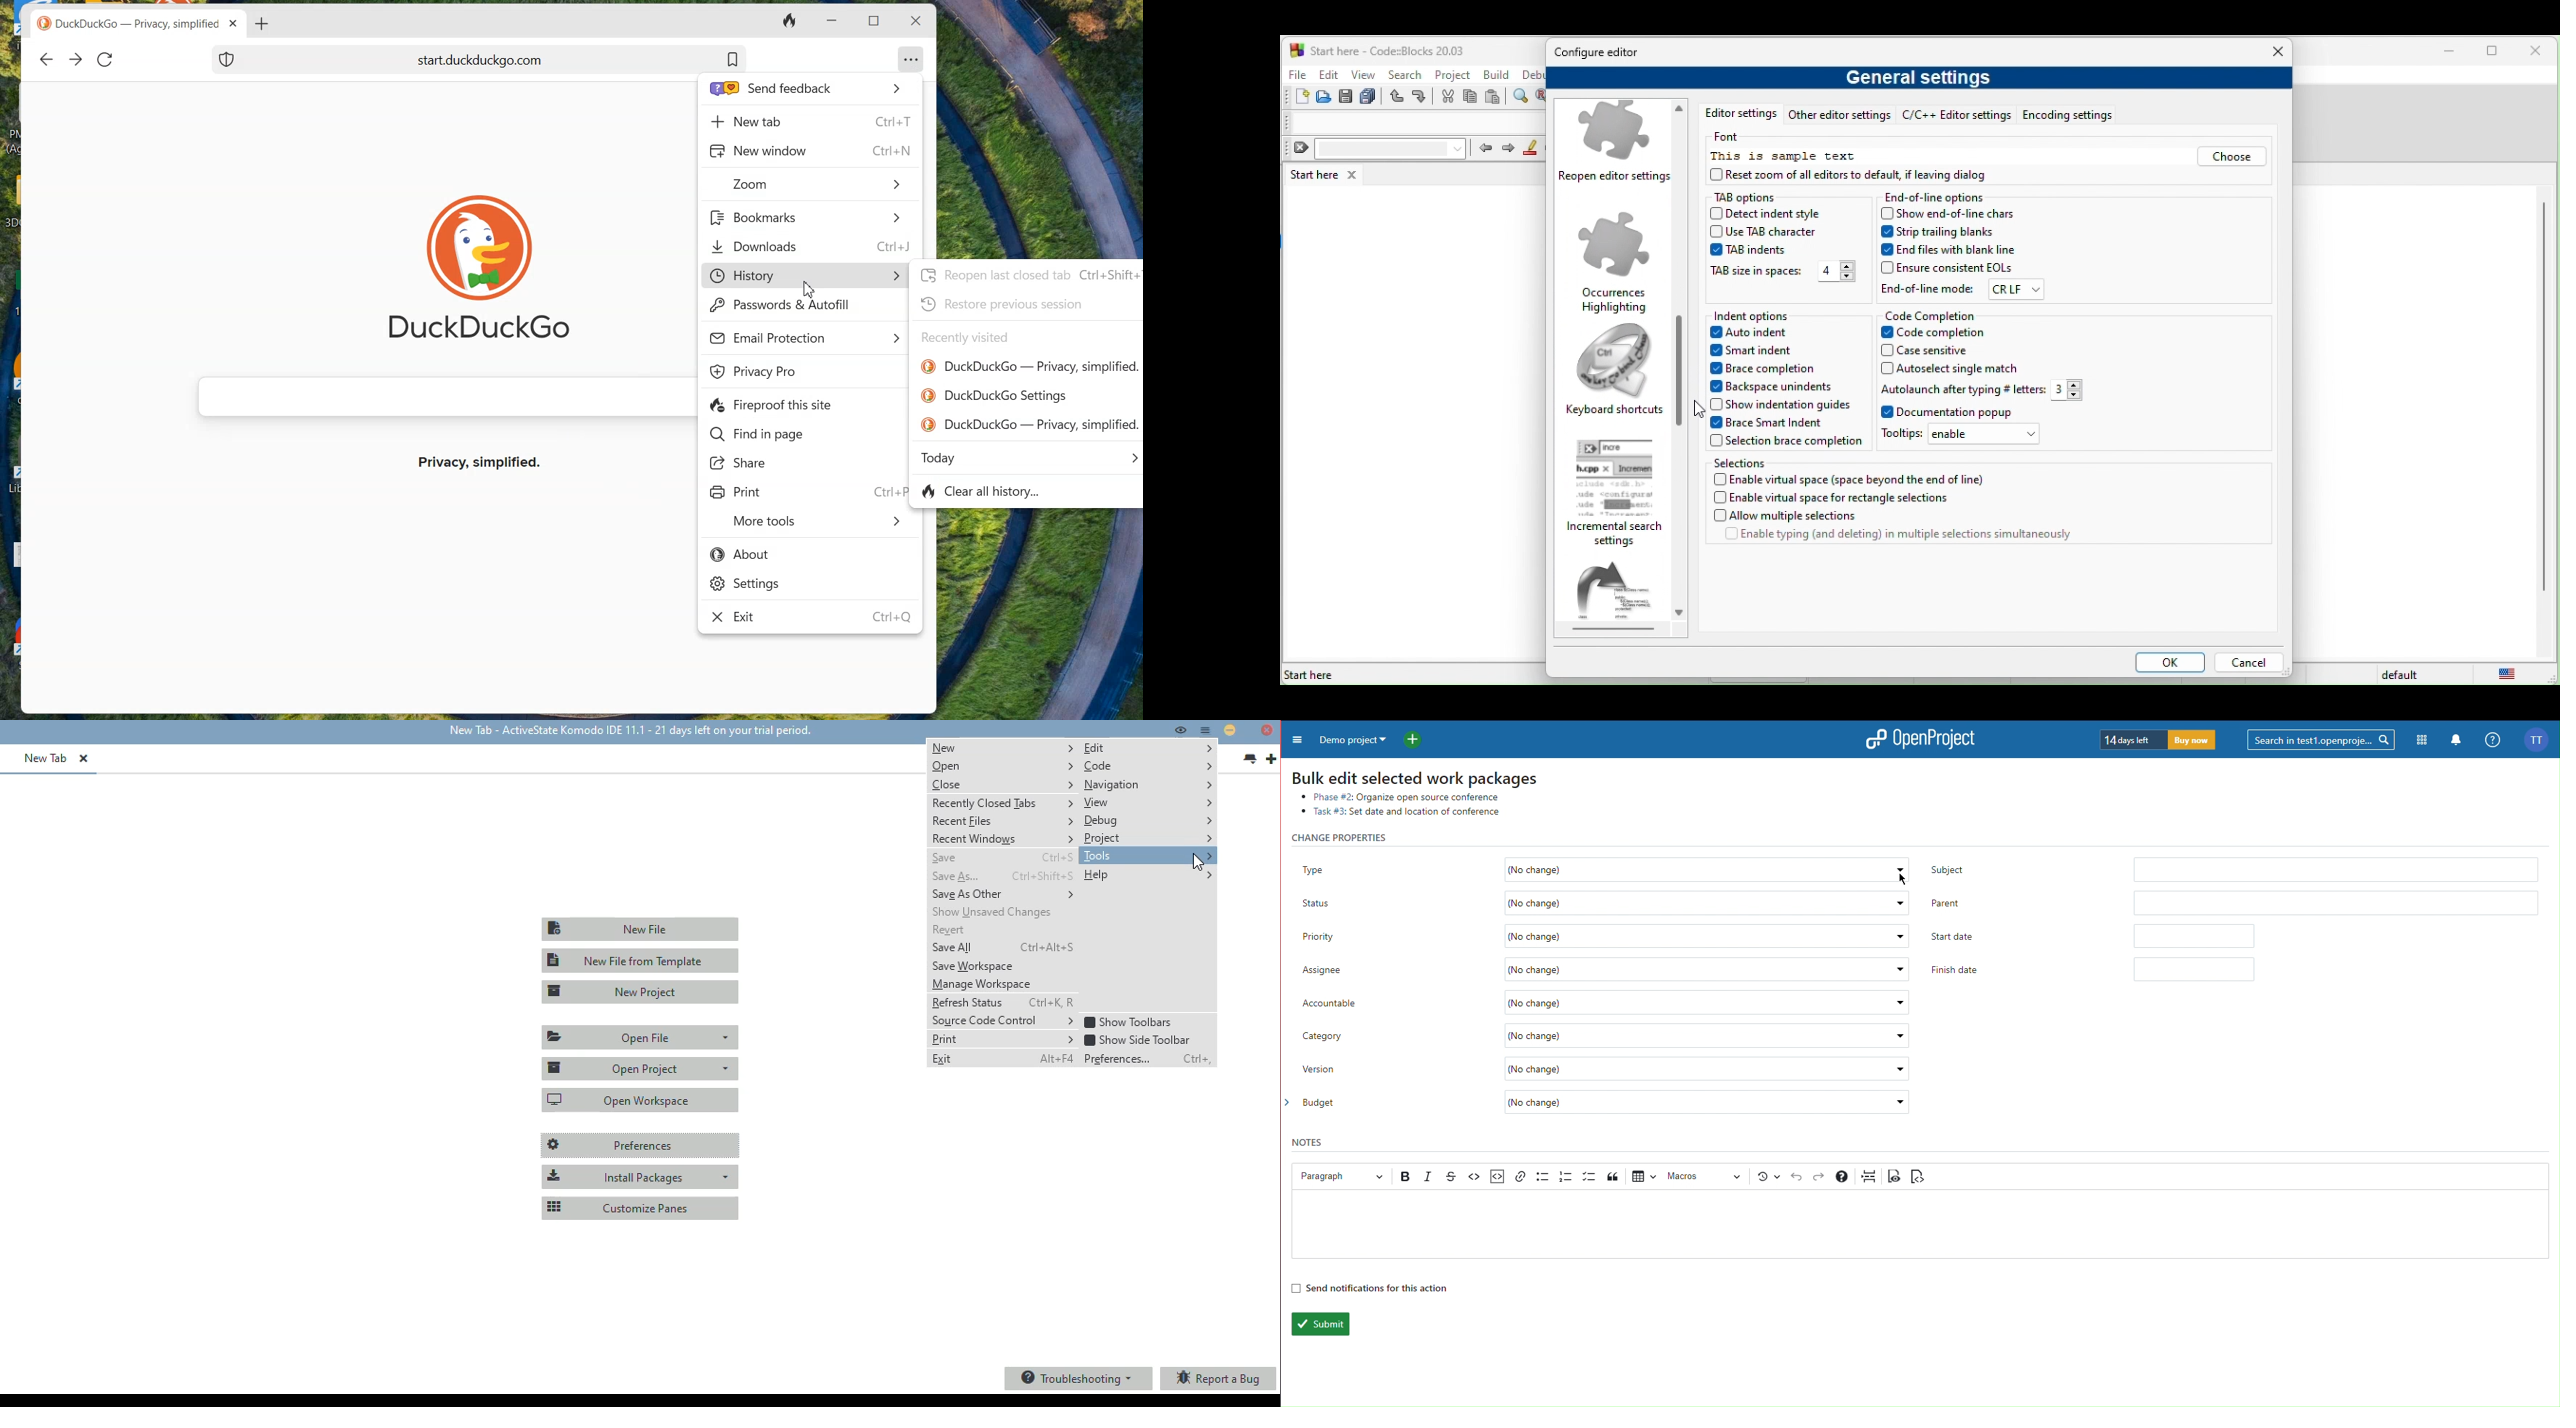  Describe the element at coordinates (1736, 115) in the screenshot. I see `editor setting` at that location.